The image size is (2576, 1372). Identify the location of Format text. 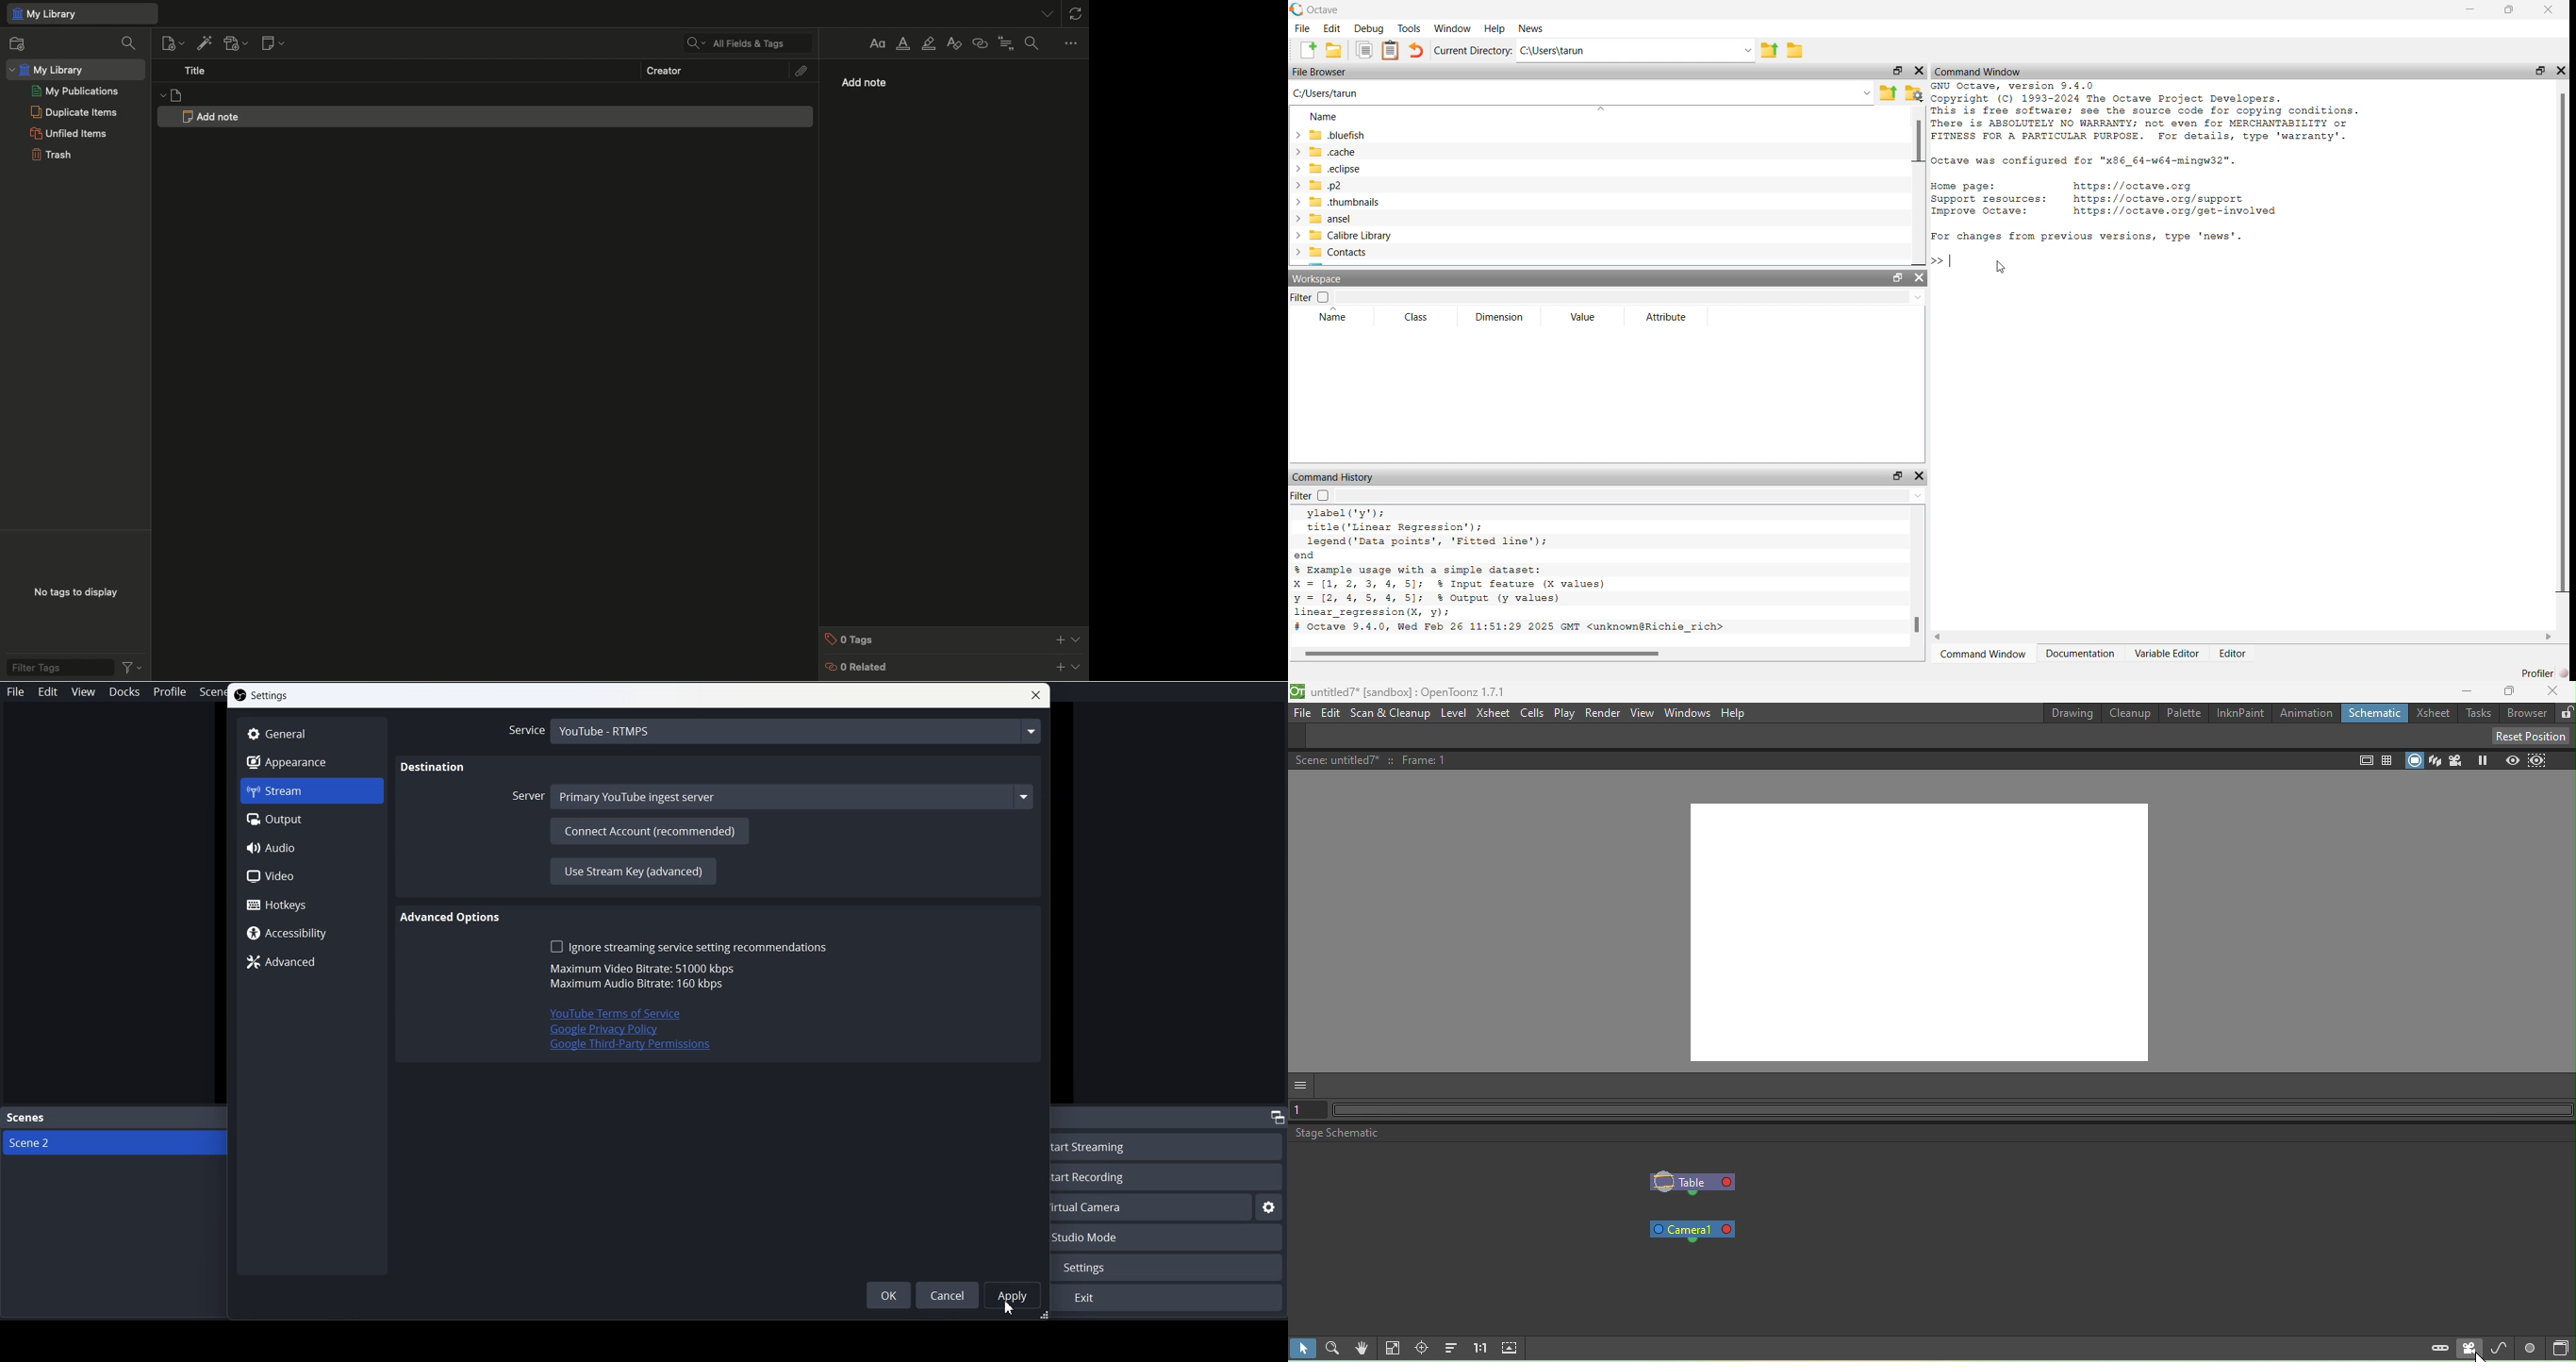
(875, 43).